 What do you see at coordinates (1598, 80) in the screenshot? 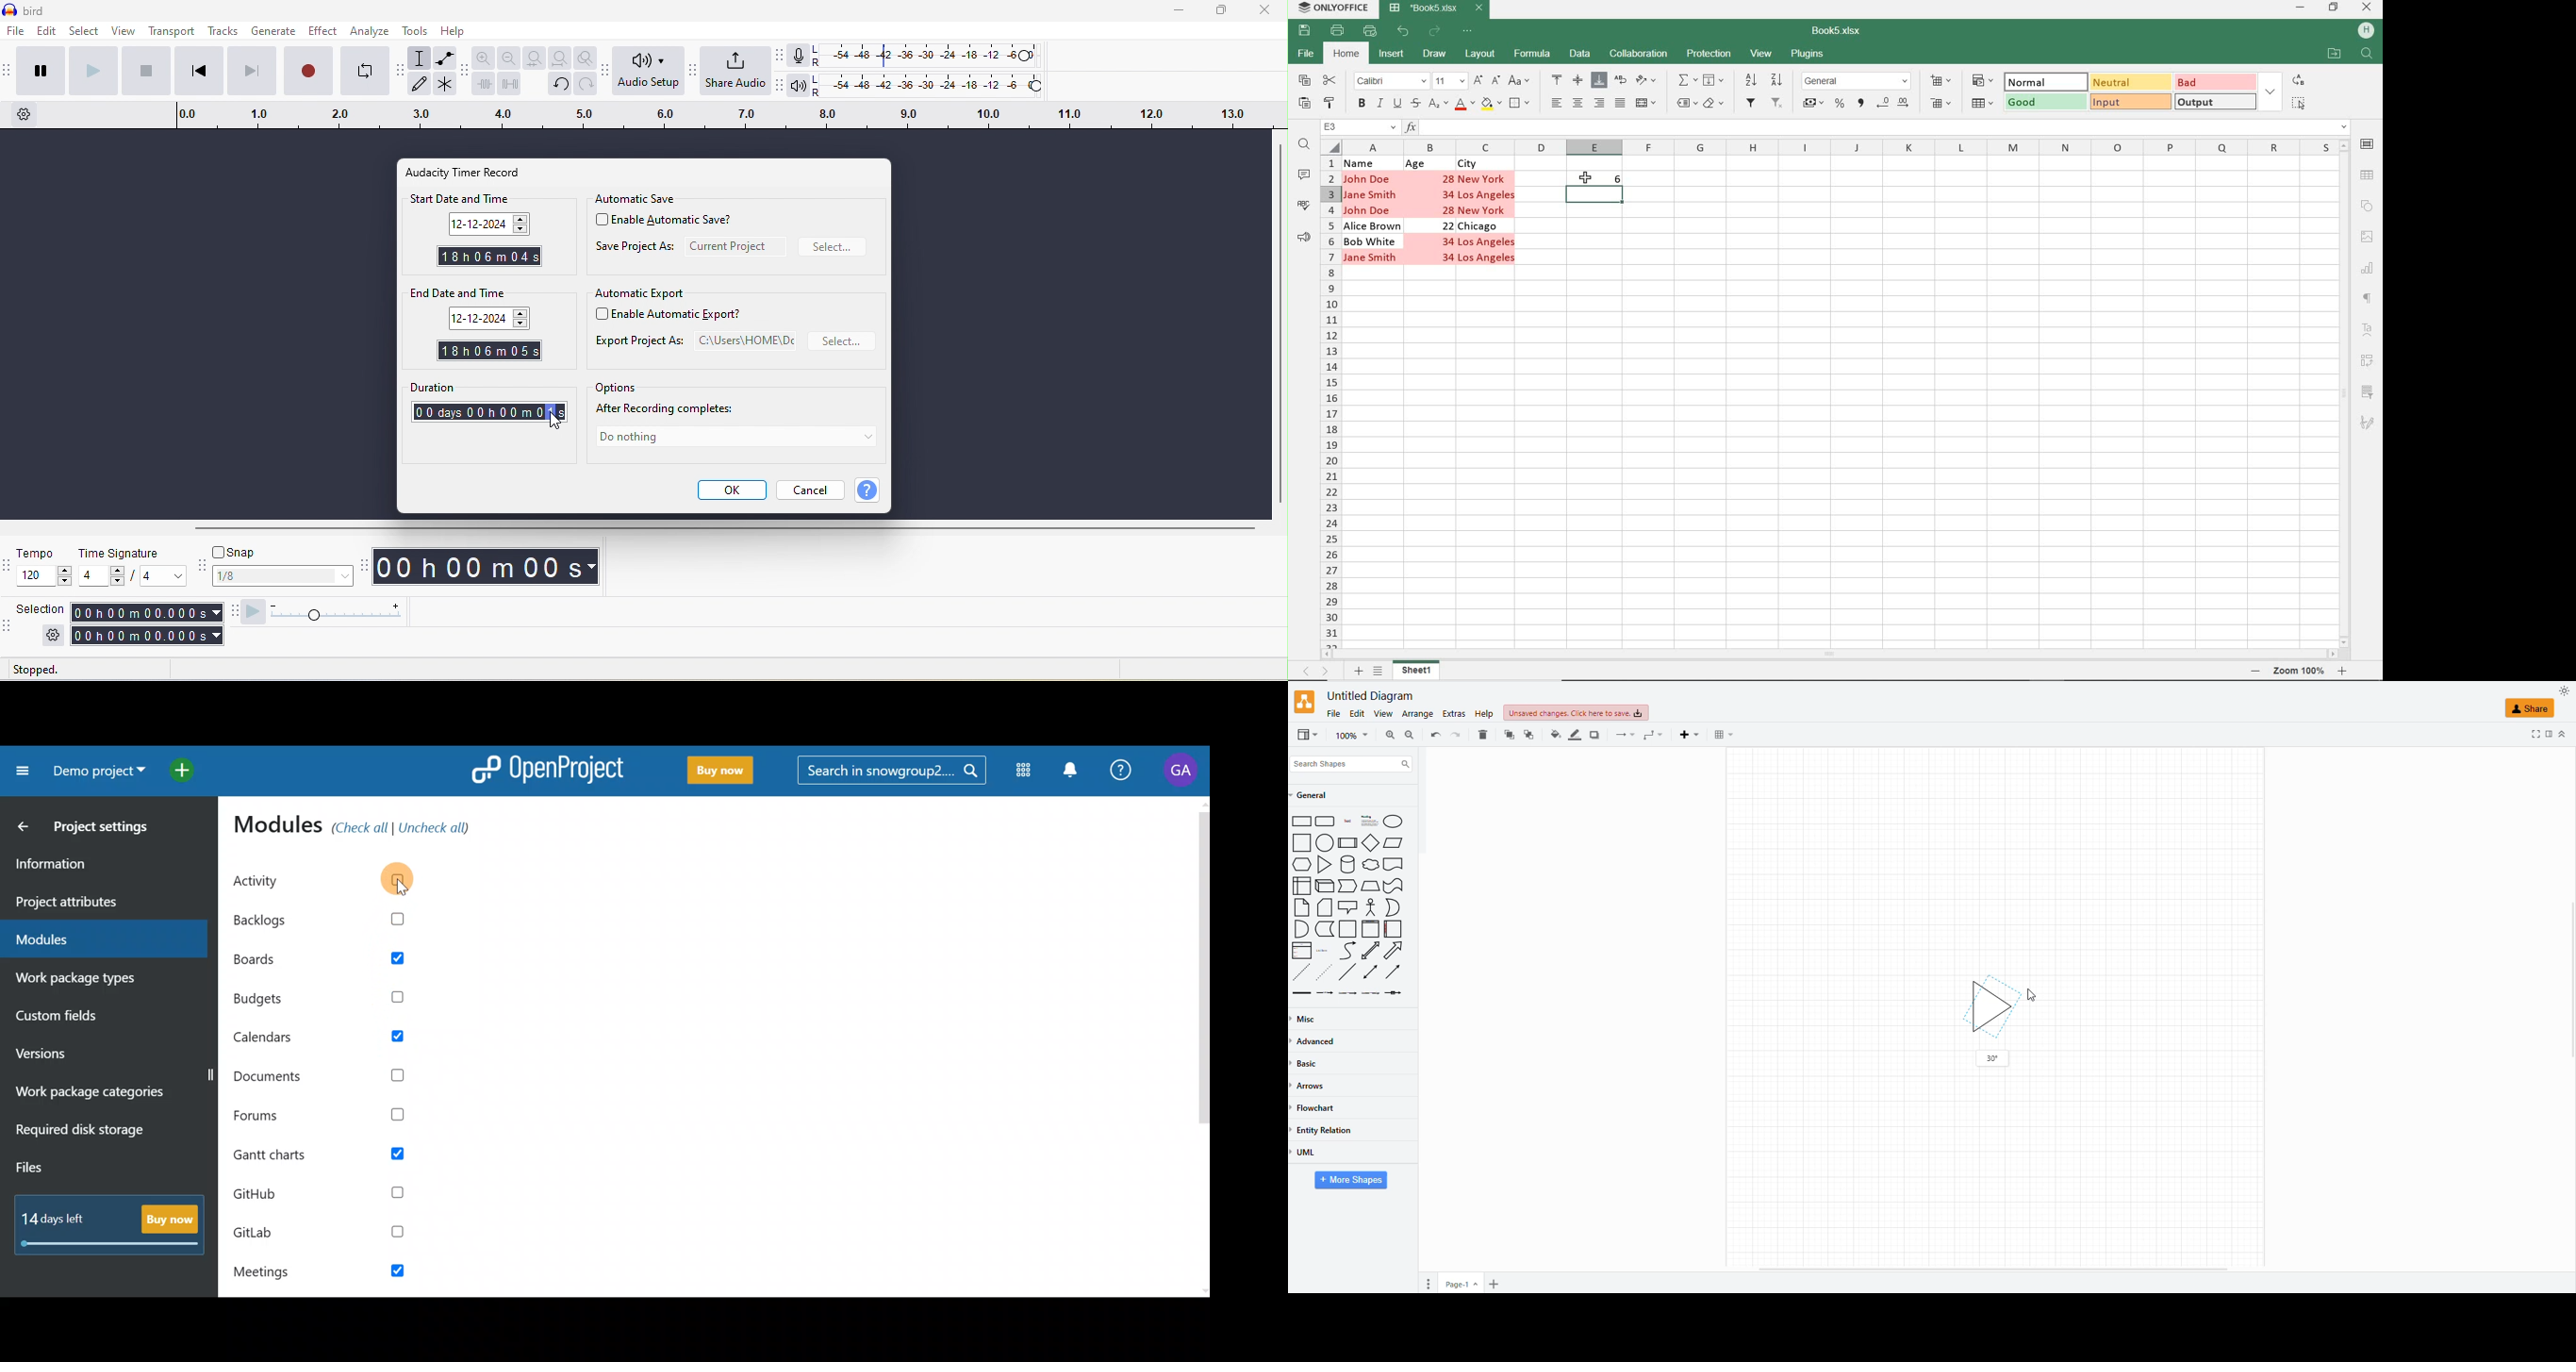
I see `ALIGN BOTTOM` at bounding box center [1598, 80].